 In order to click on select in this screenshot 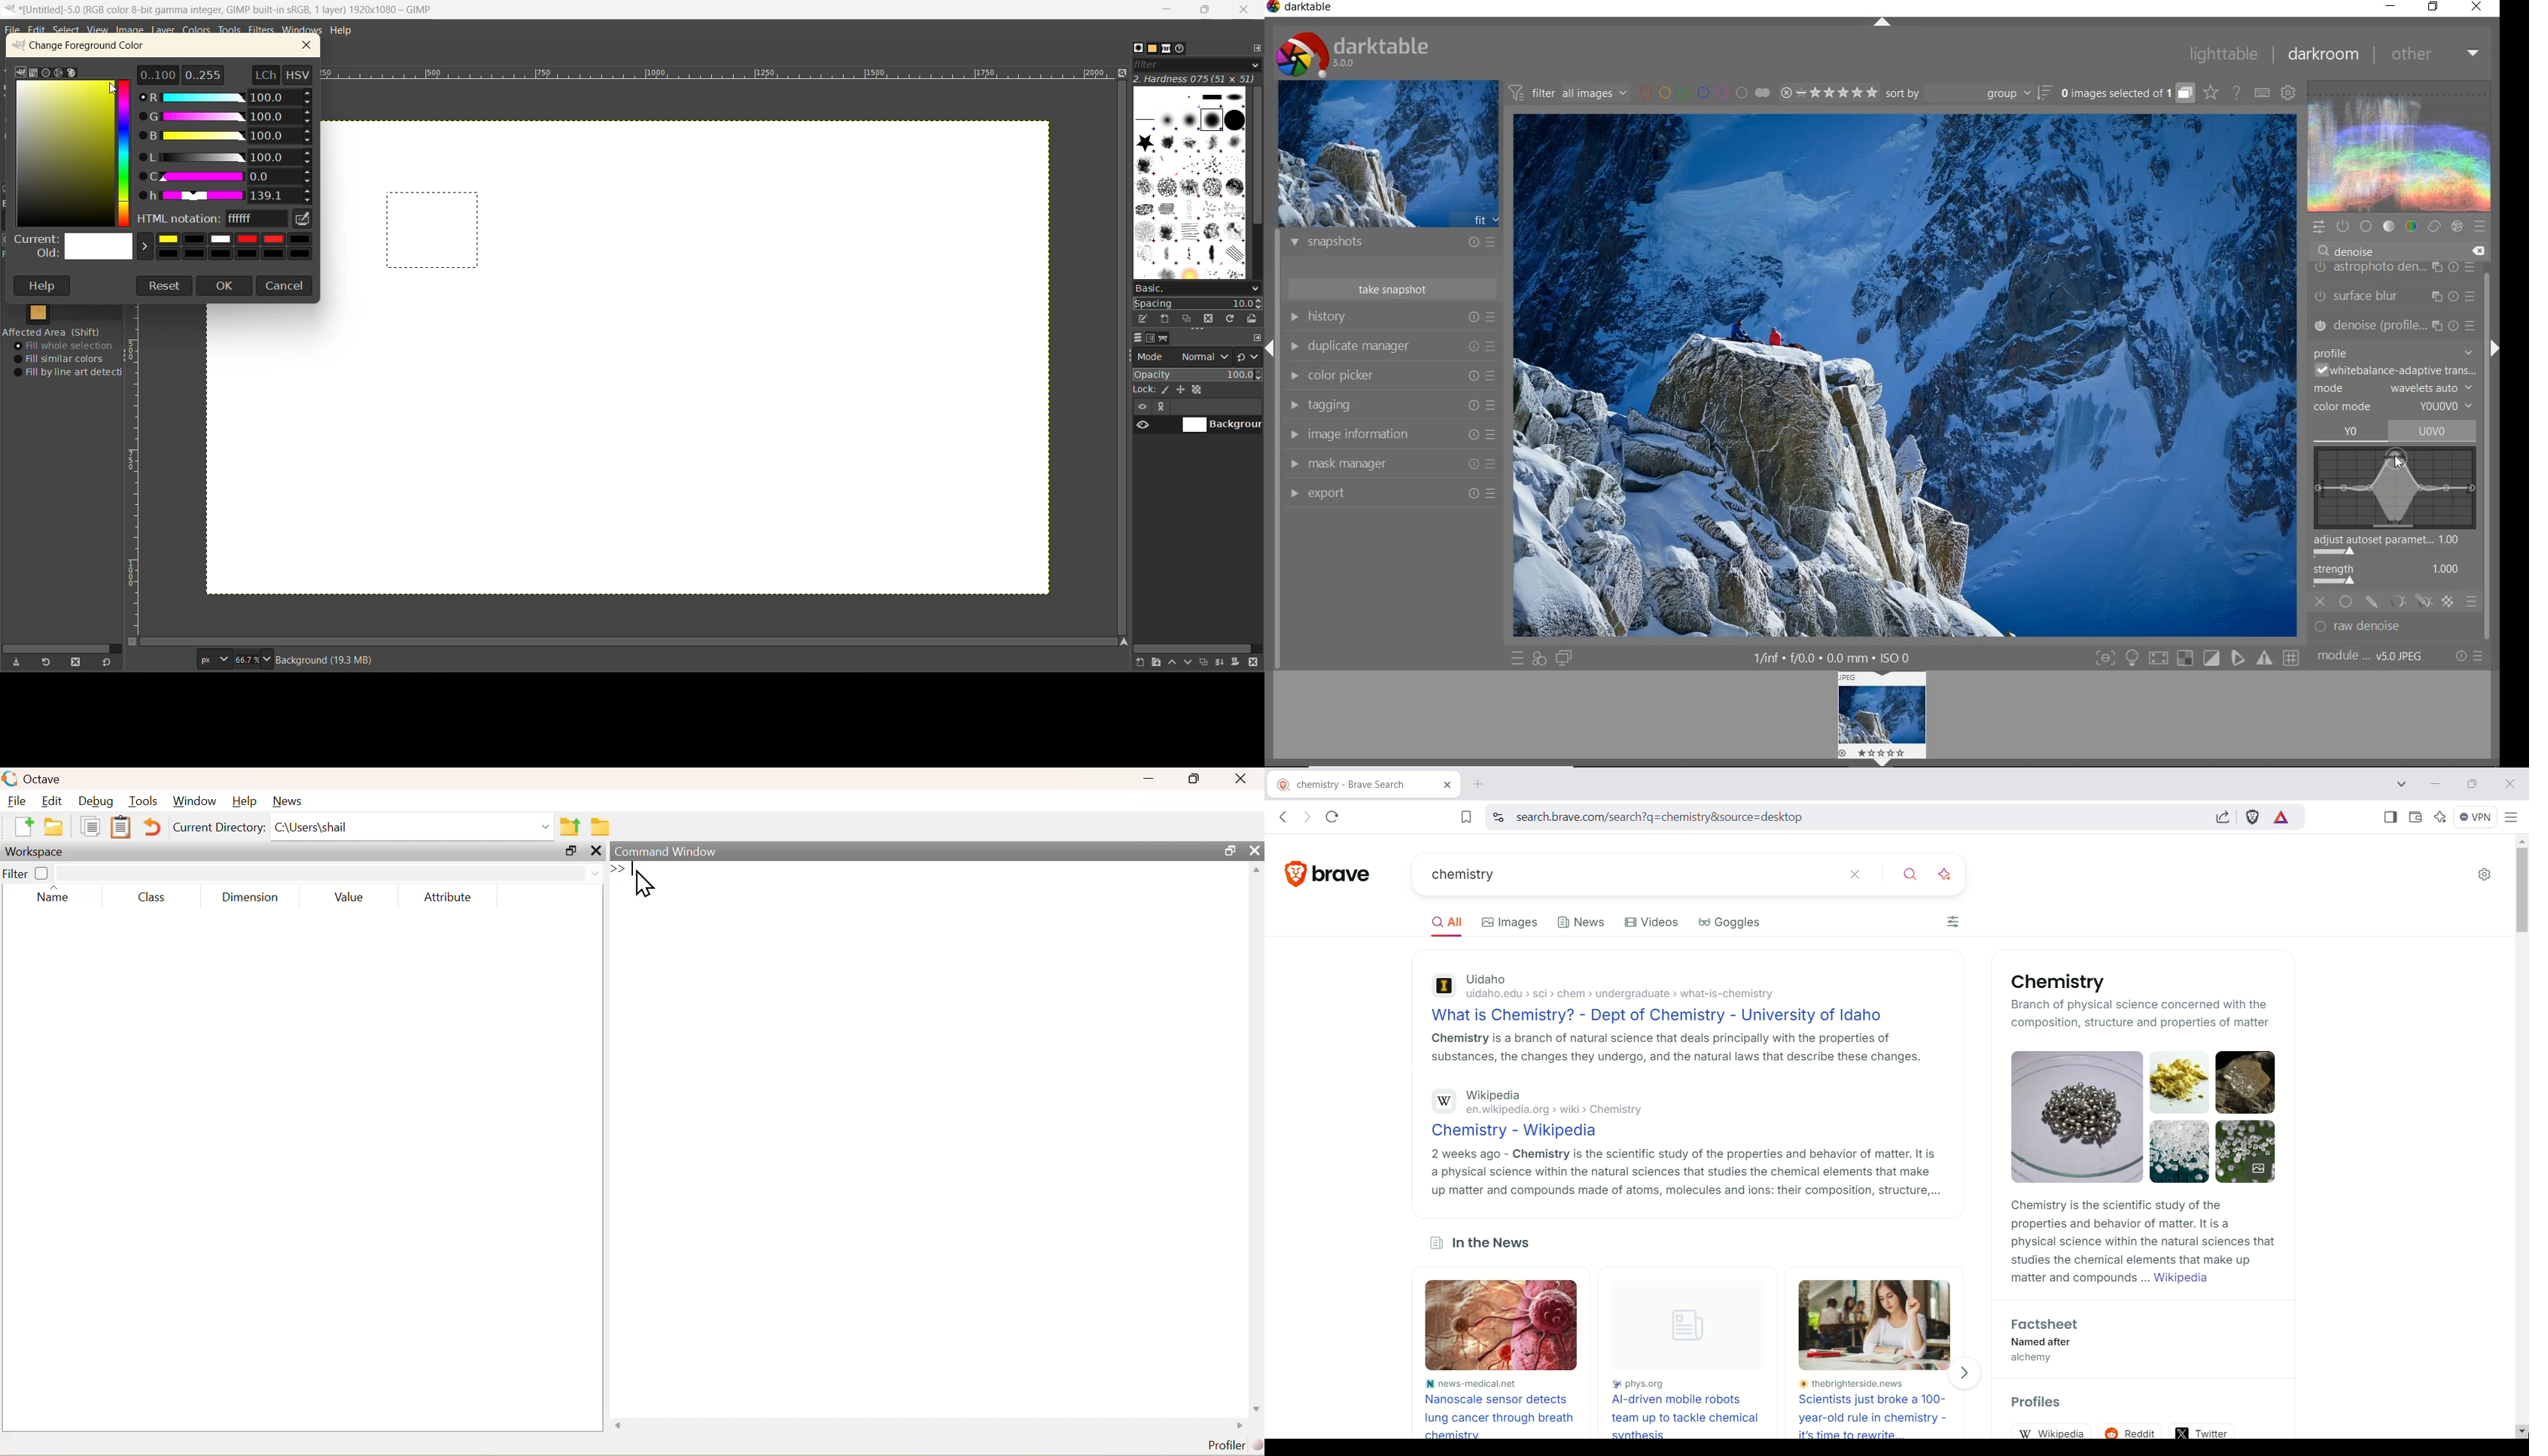, I will do `click(69, 32)`.